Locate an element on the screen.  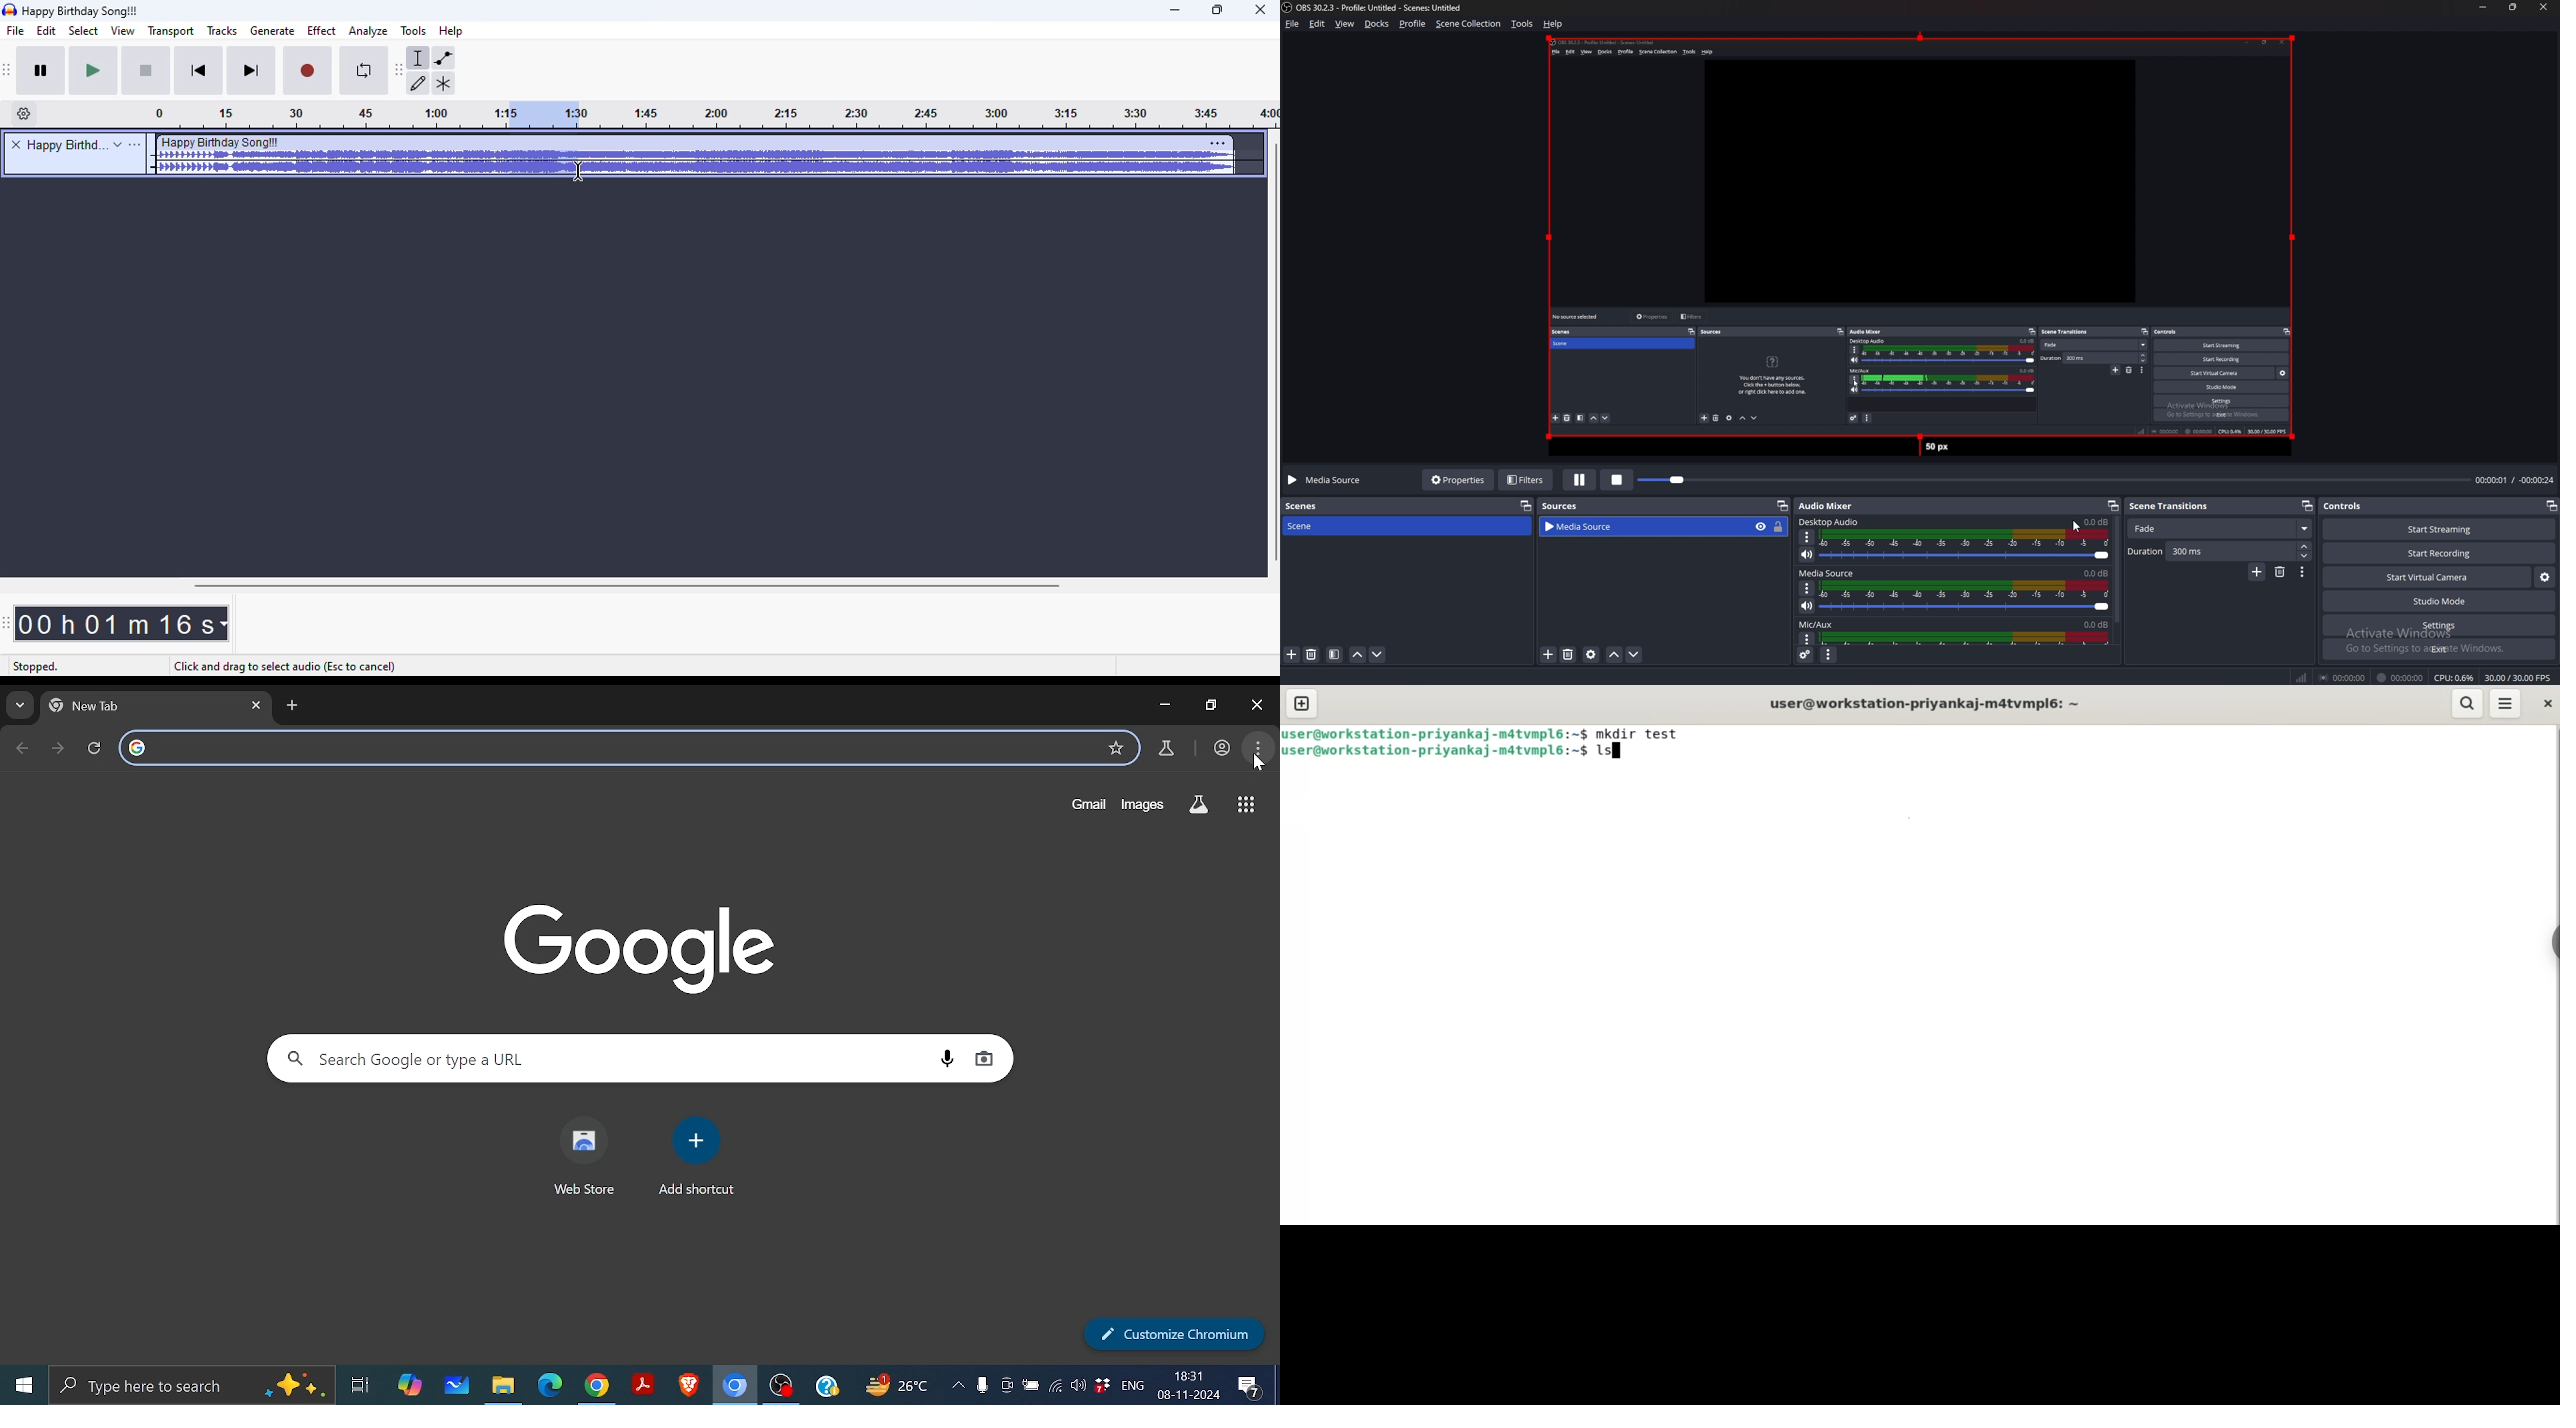
Virtual camera settings is located at coordinates (2545, 578).